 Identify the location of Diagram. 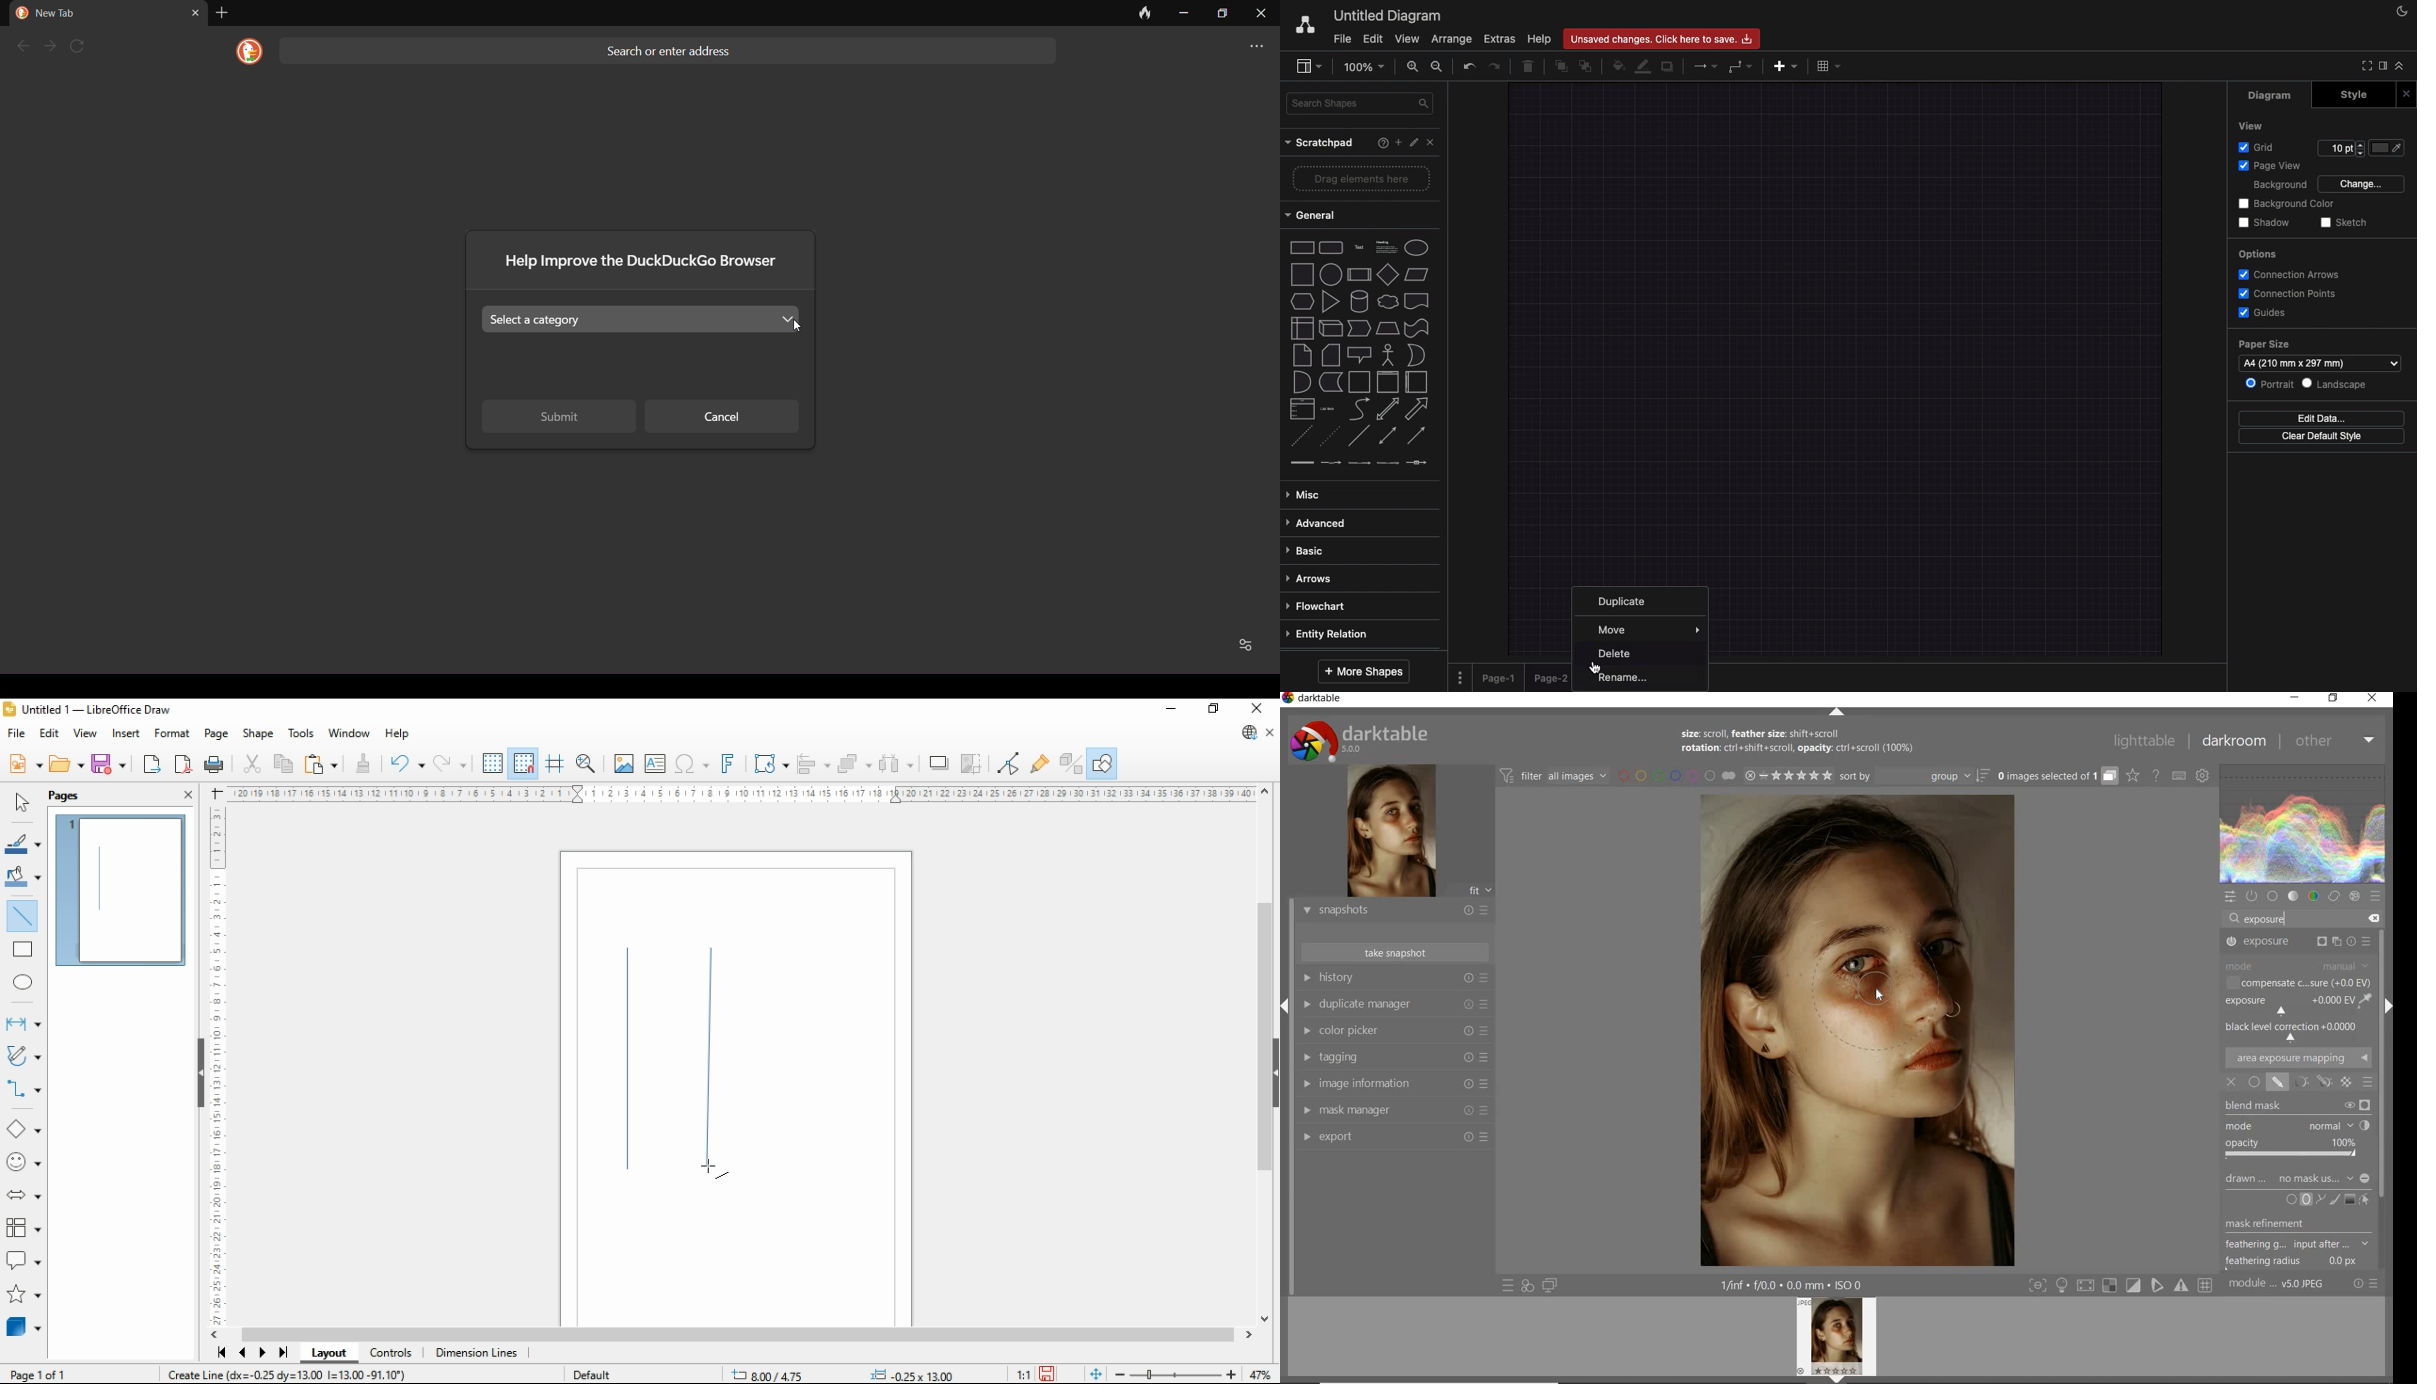
(2272, 96).